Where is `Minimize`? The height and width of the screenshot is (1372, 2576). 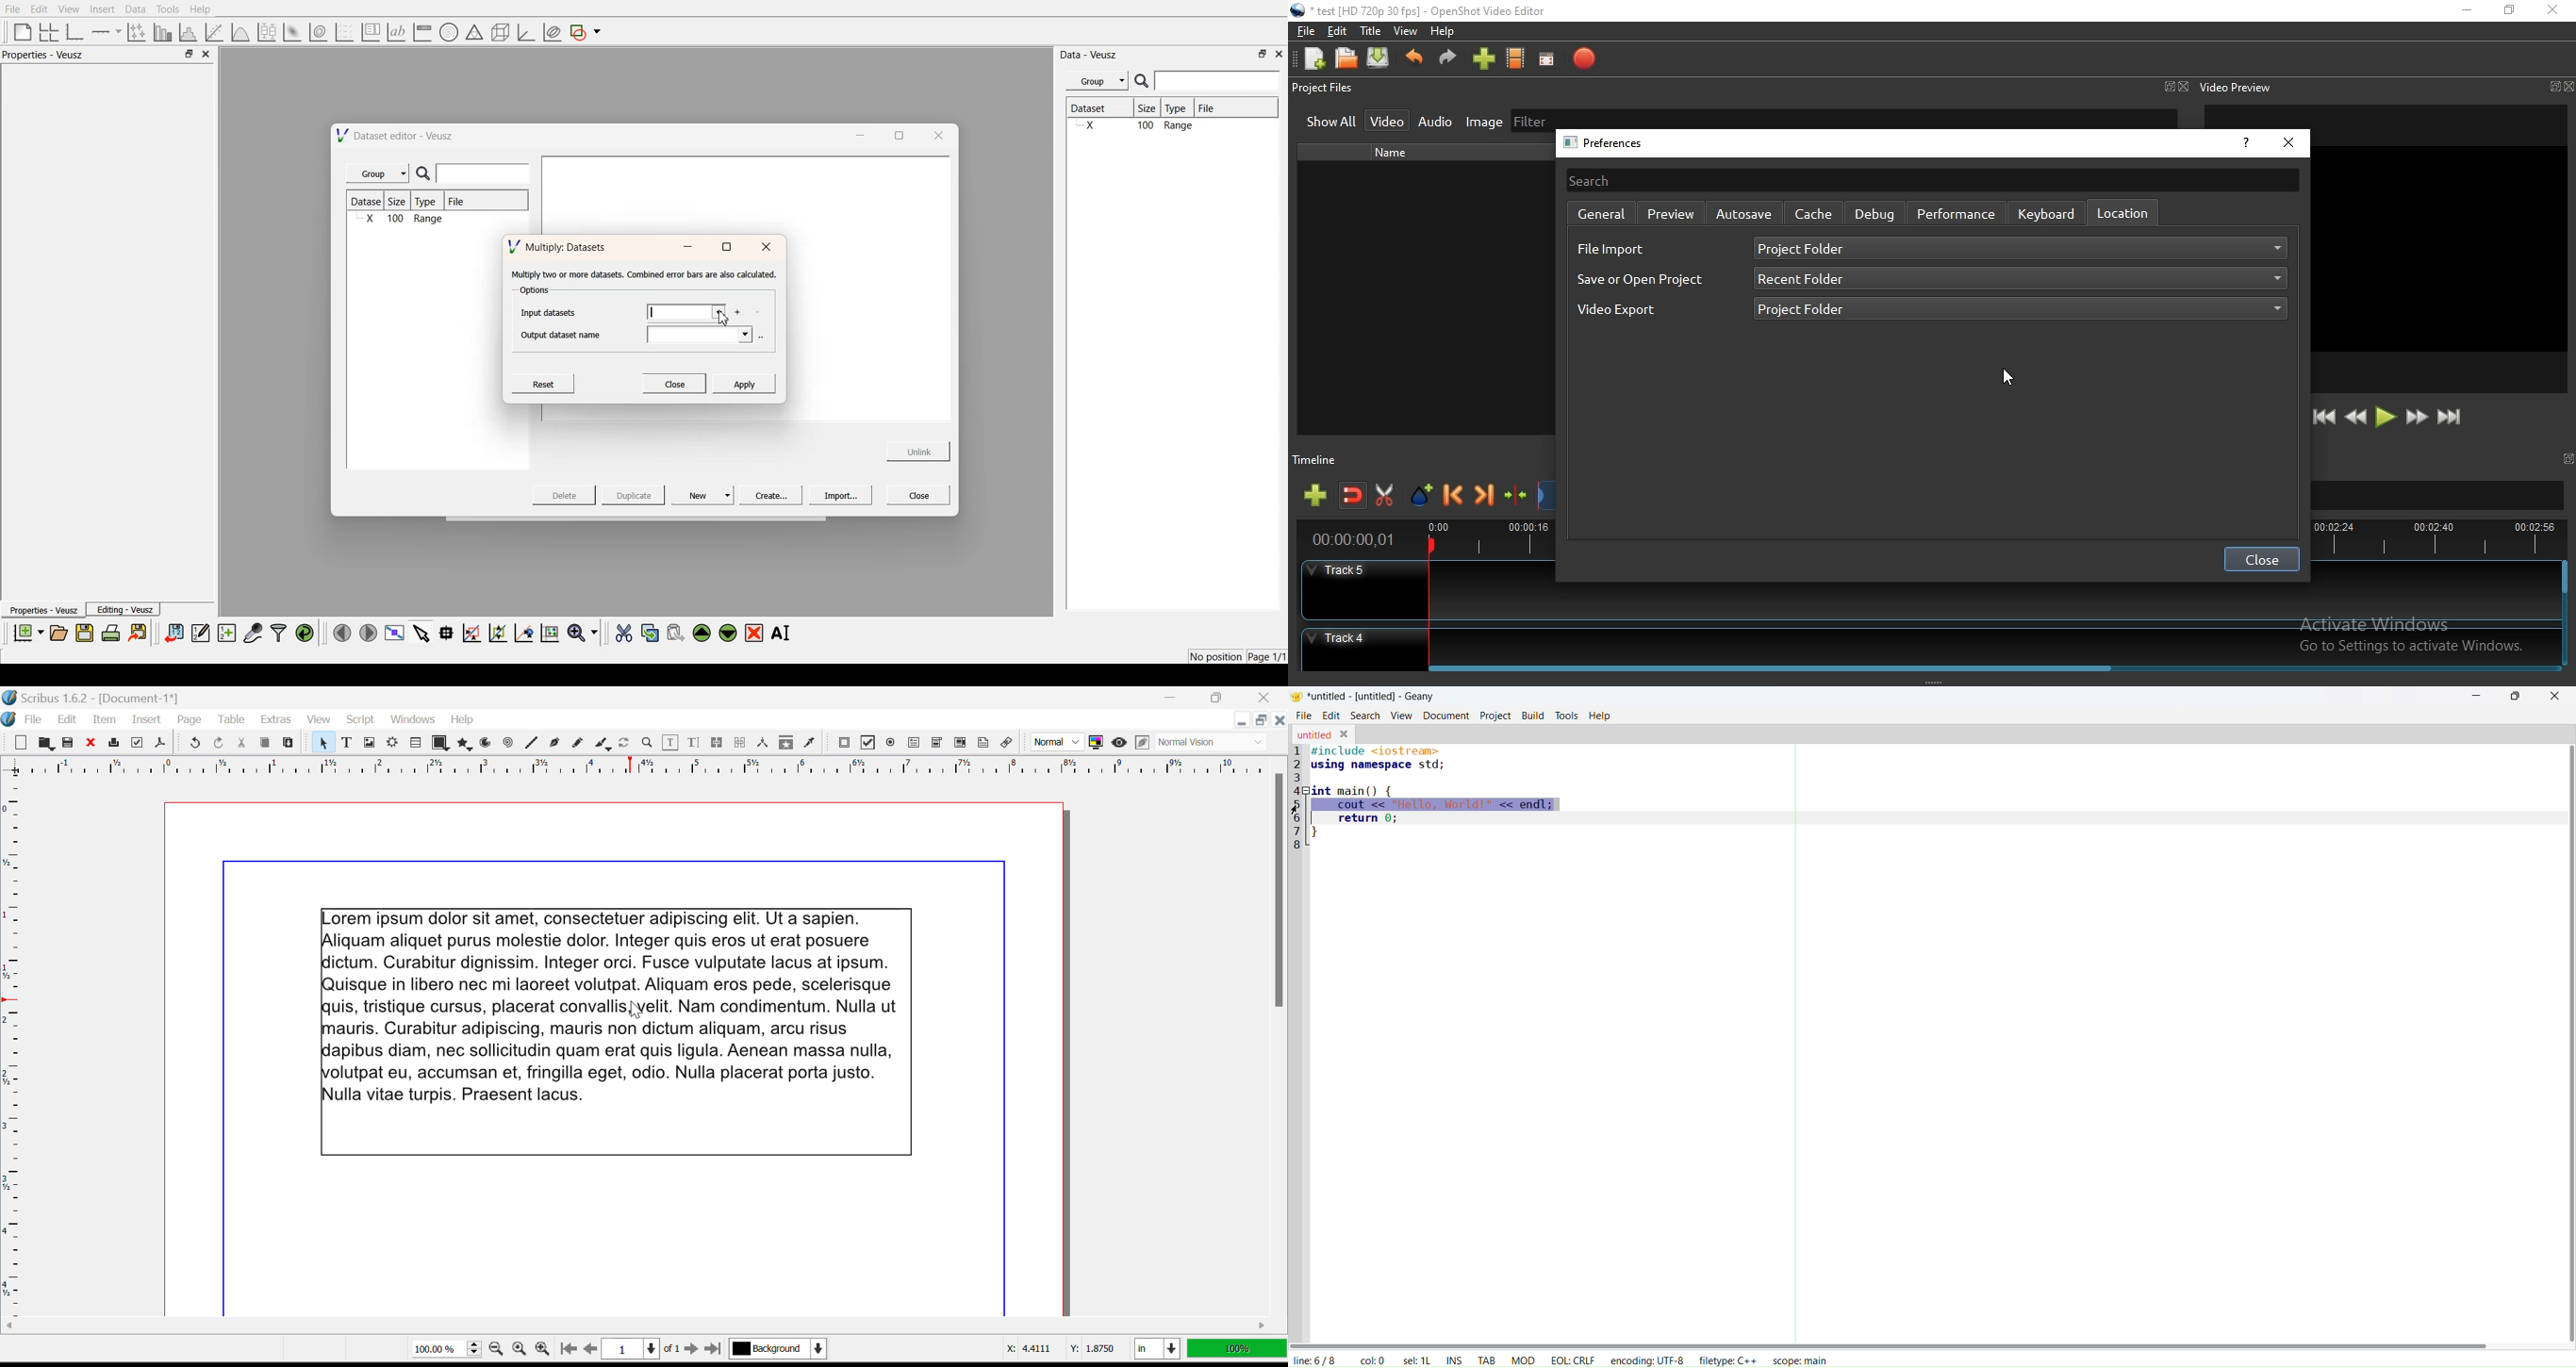 Minimize is located at coordinates (1259, 720).